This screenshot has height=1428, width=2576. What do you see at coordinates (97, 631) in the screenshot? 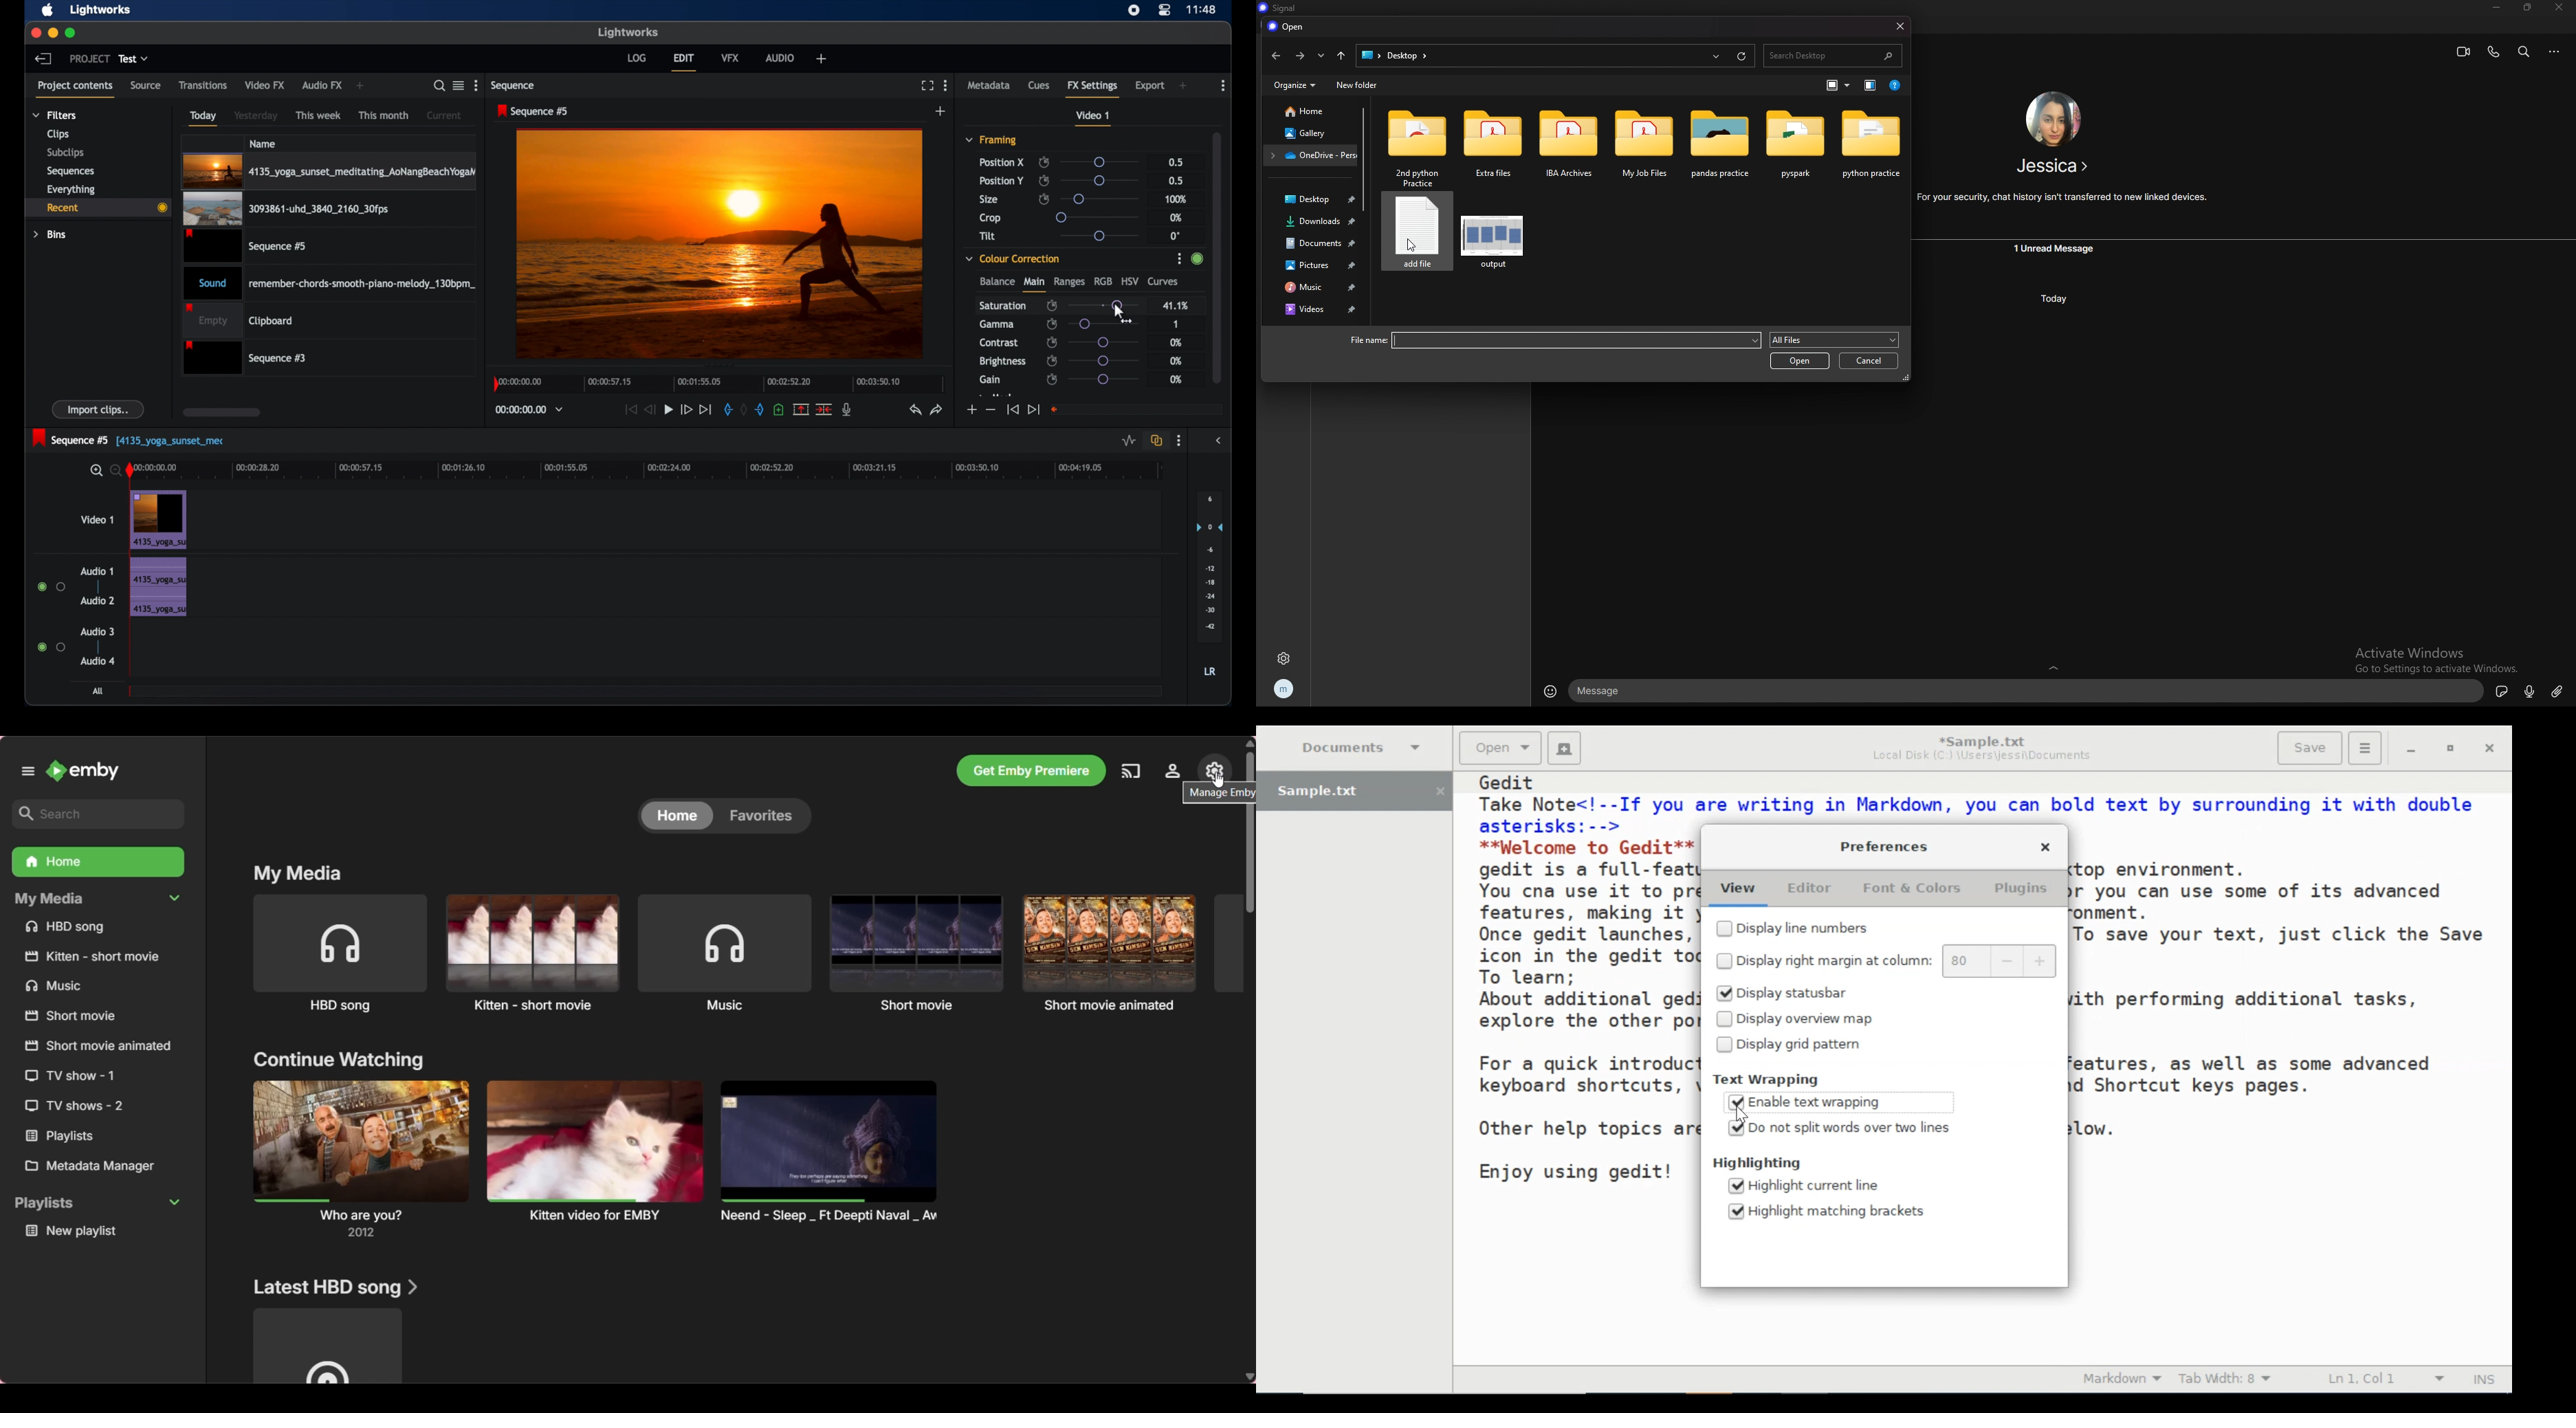
I see `audio 3` at bounding box center [97, 631].